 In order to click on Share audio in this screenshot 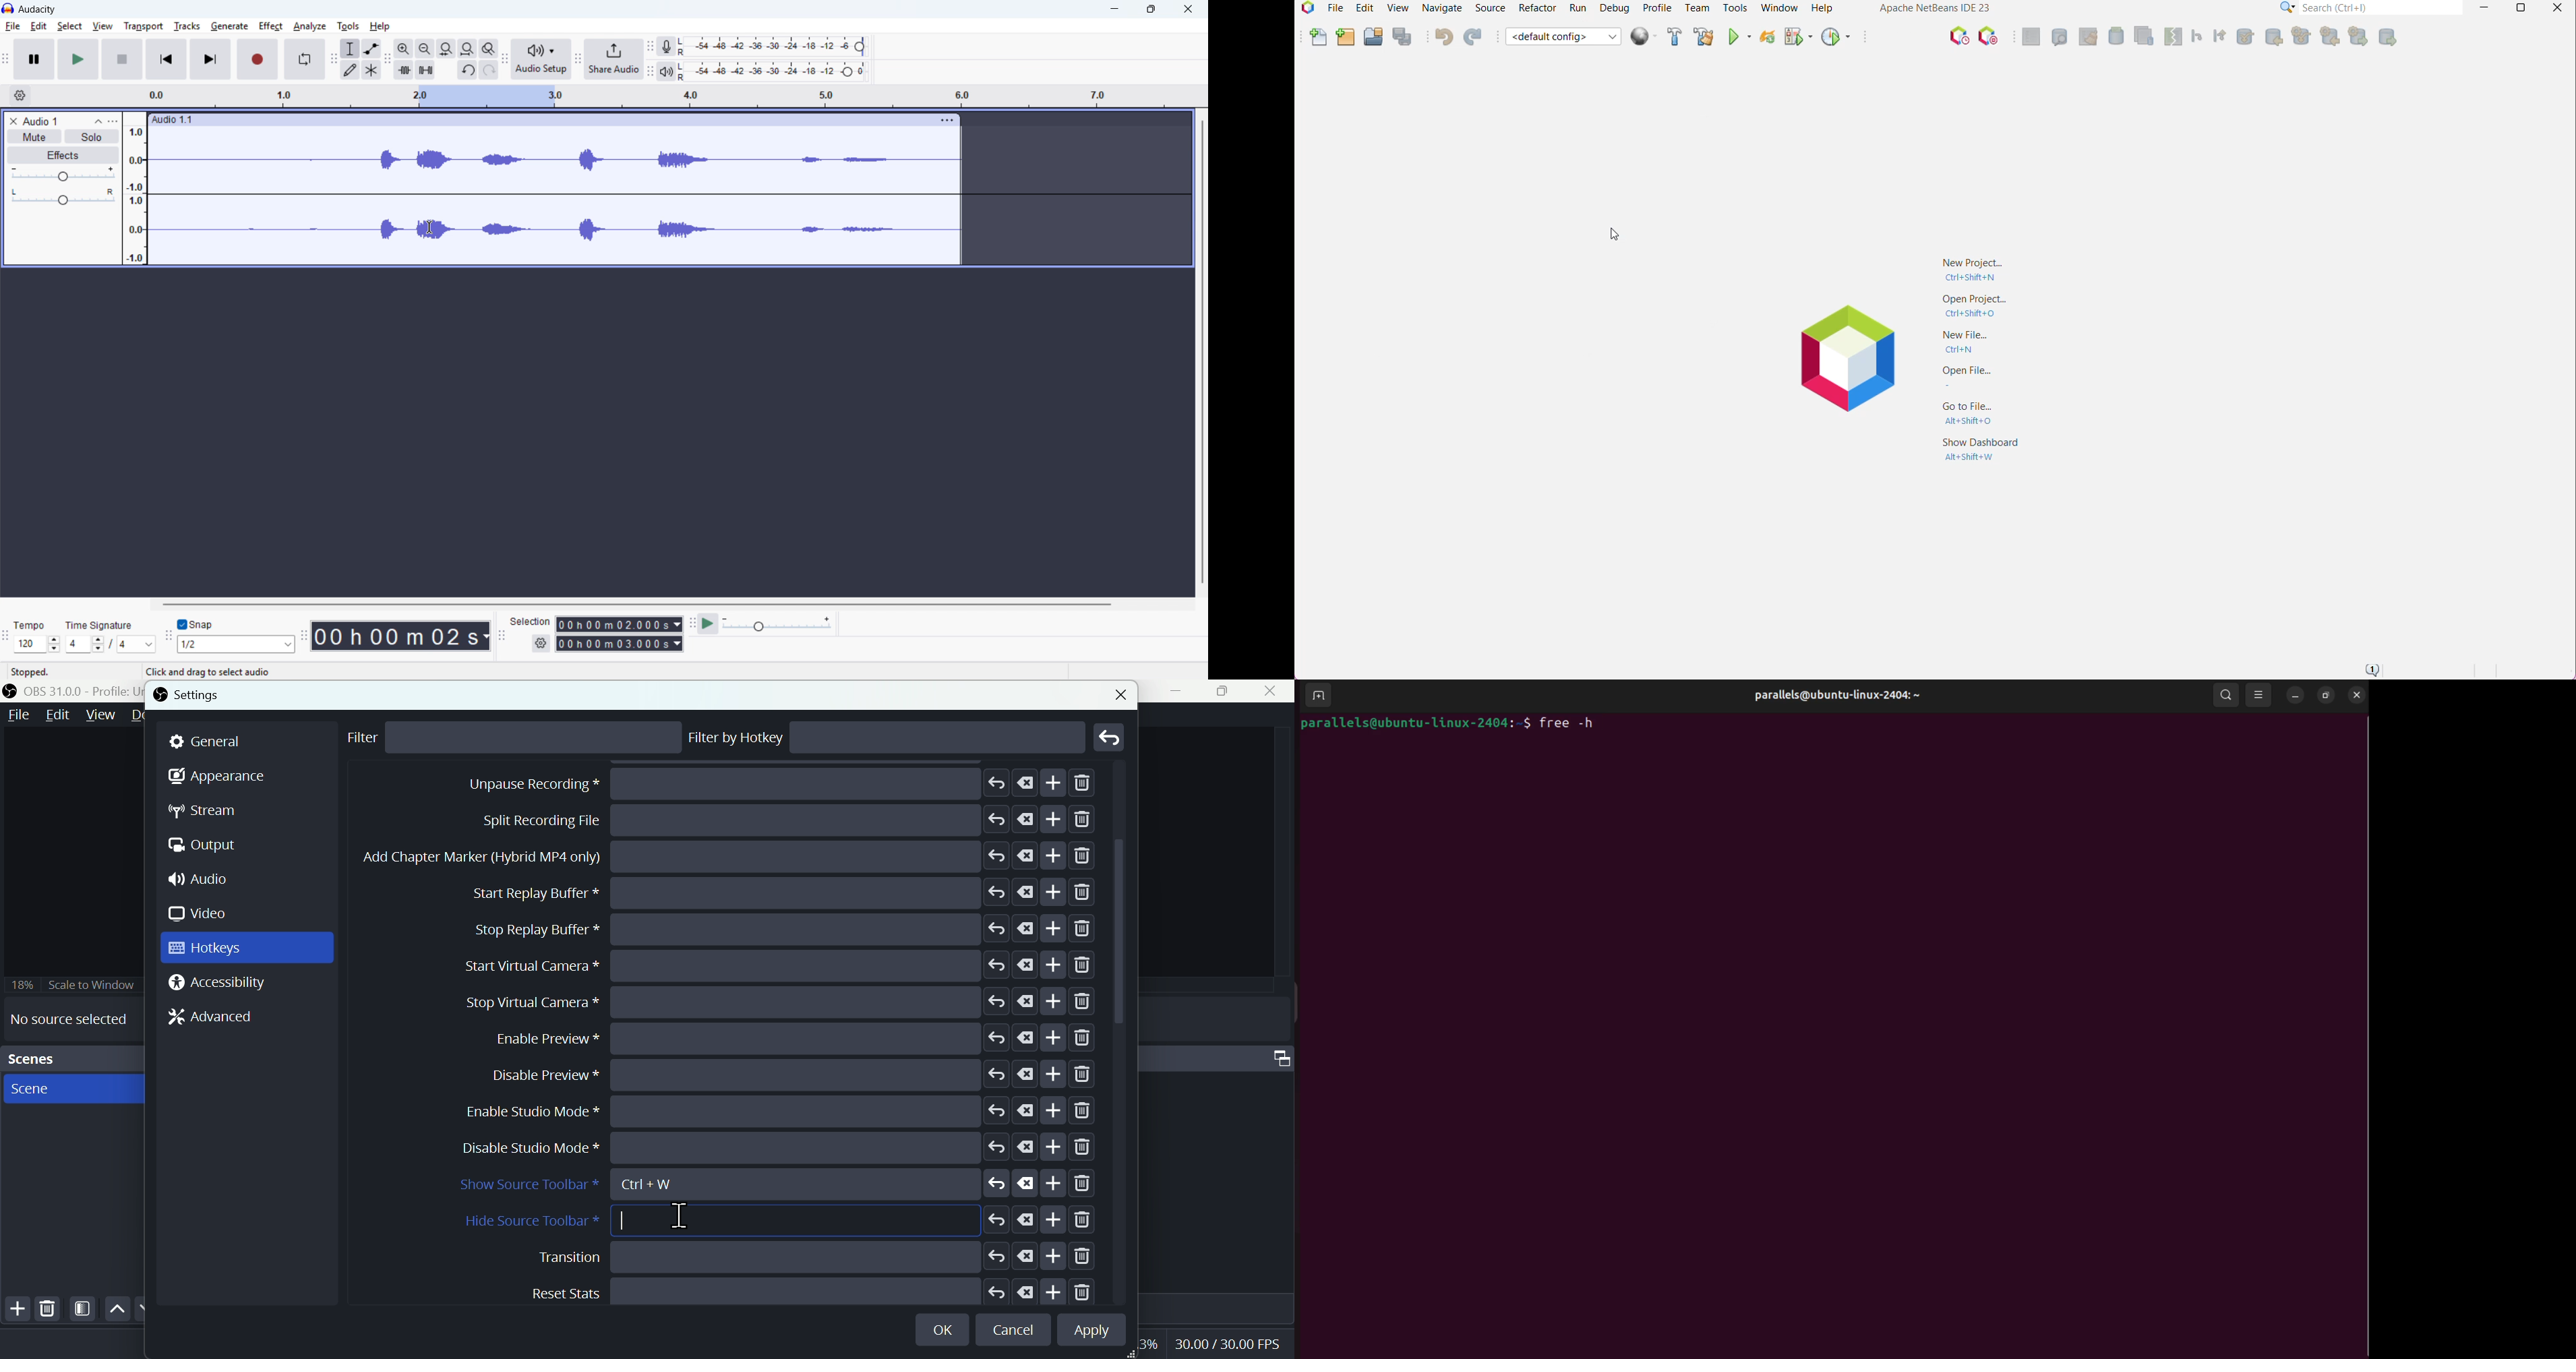, I will do `click(614, 60)`.